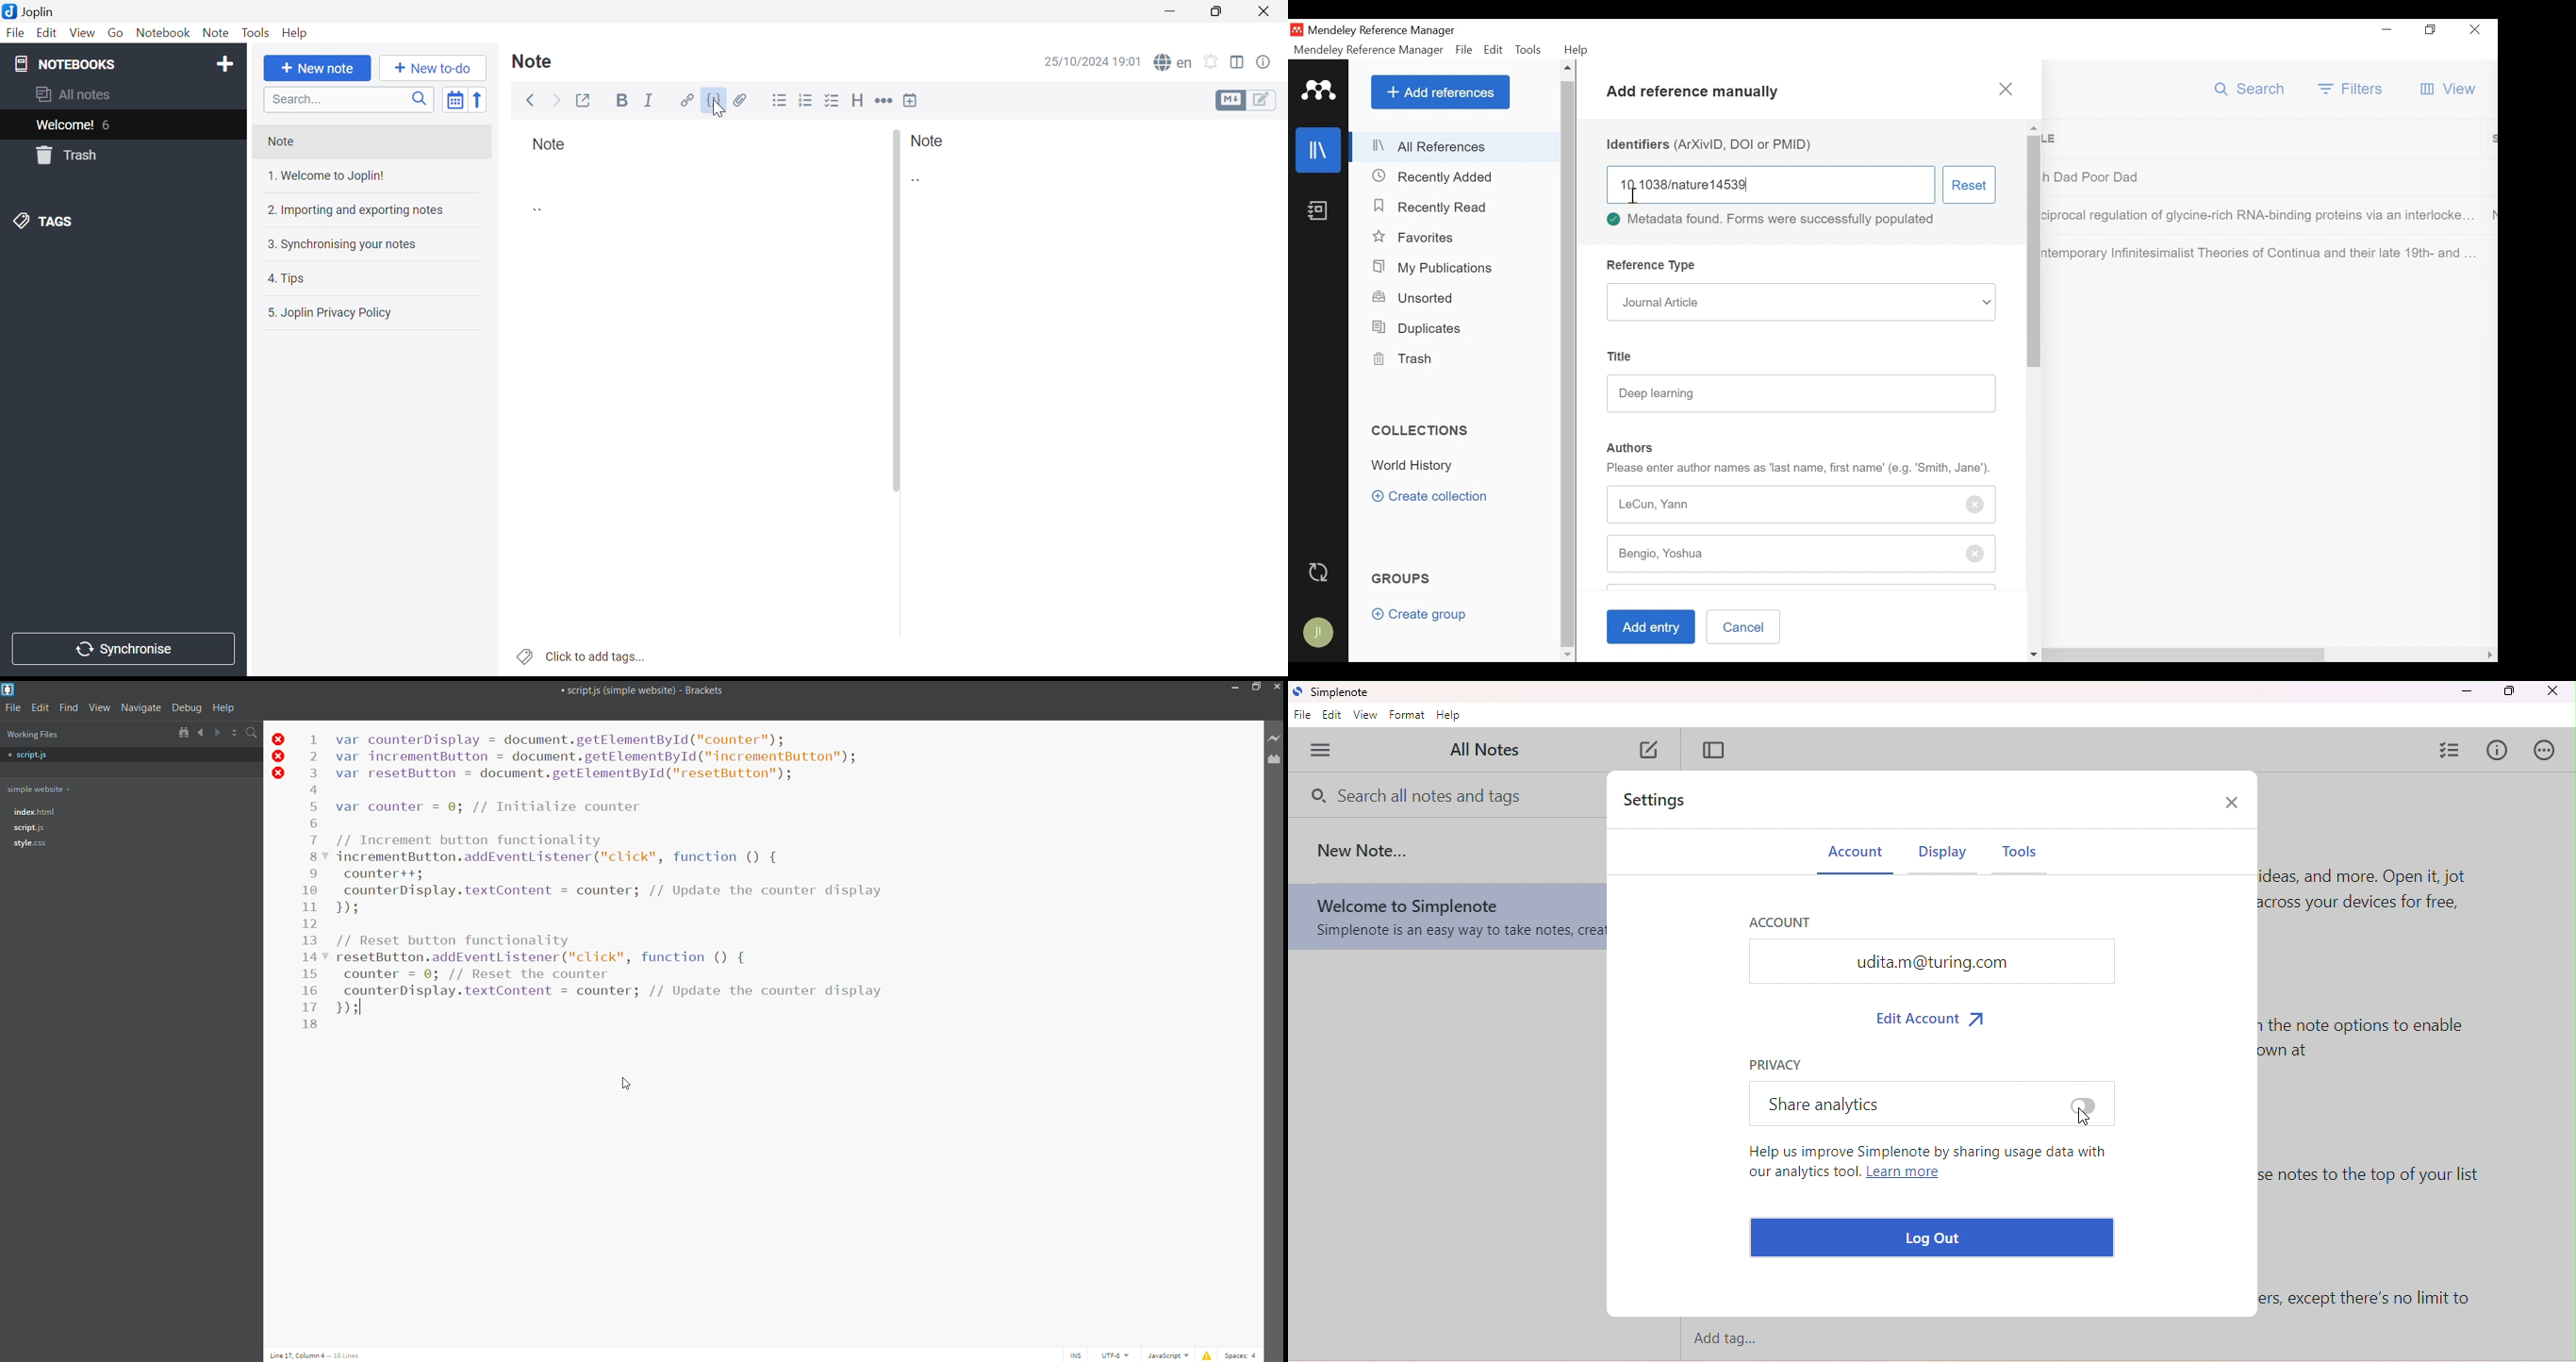 The image size is (2576, 1372). What do you see at coordinates (1464, 49) in the screenshot?
I see `File` at bounding box center [1464, 49].